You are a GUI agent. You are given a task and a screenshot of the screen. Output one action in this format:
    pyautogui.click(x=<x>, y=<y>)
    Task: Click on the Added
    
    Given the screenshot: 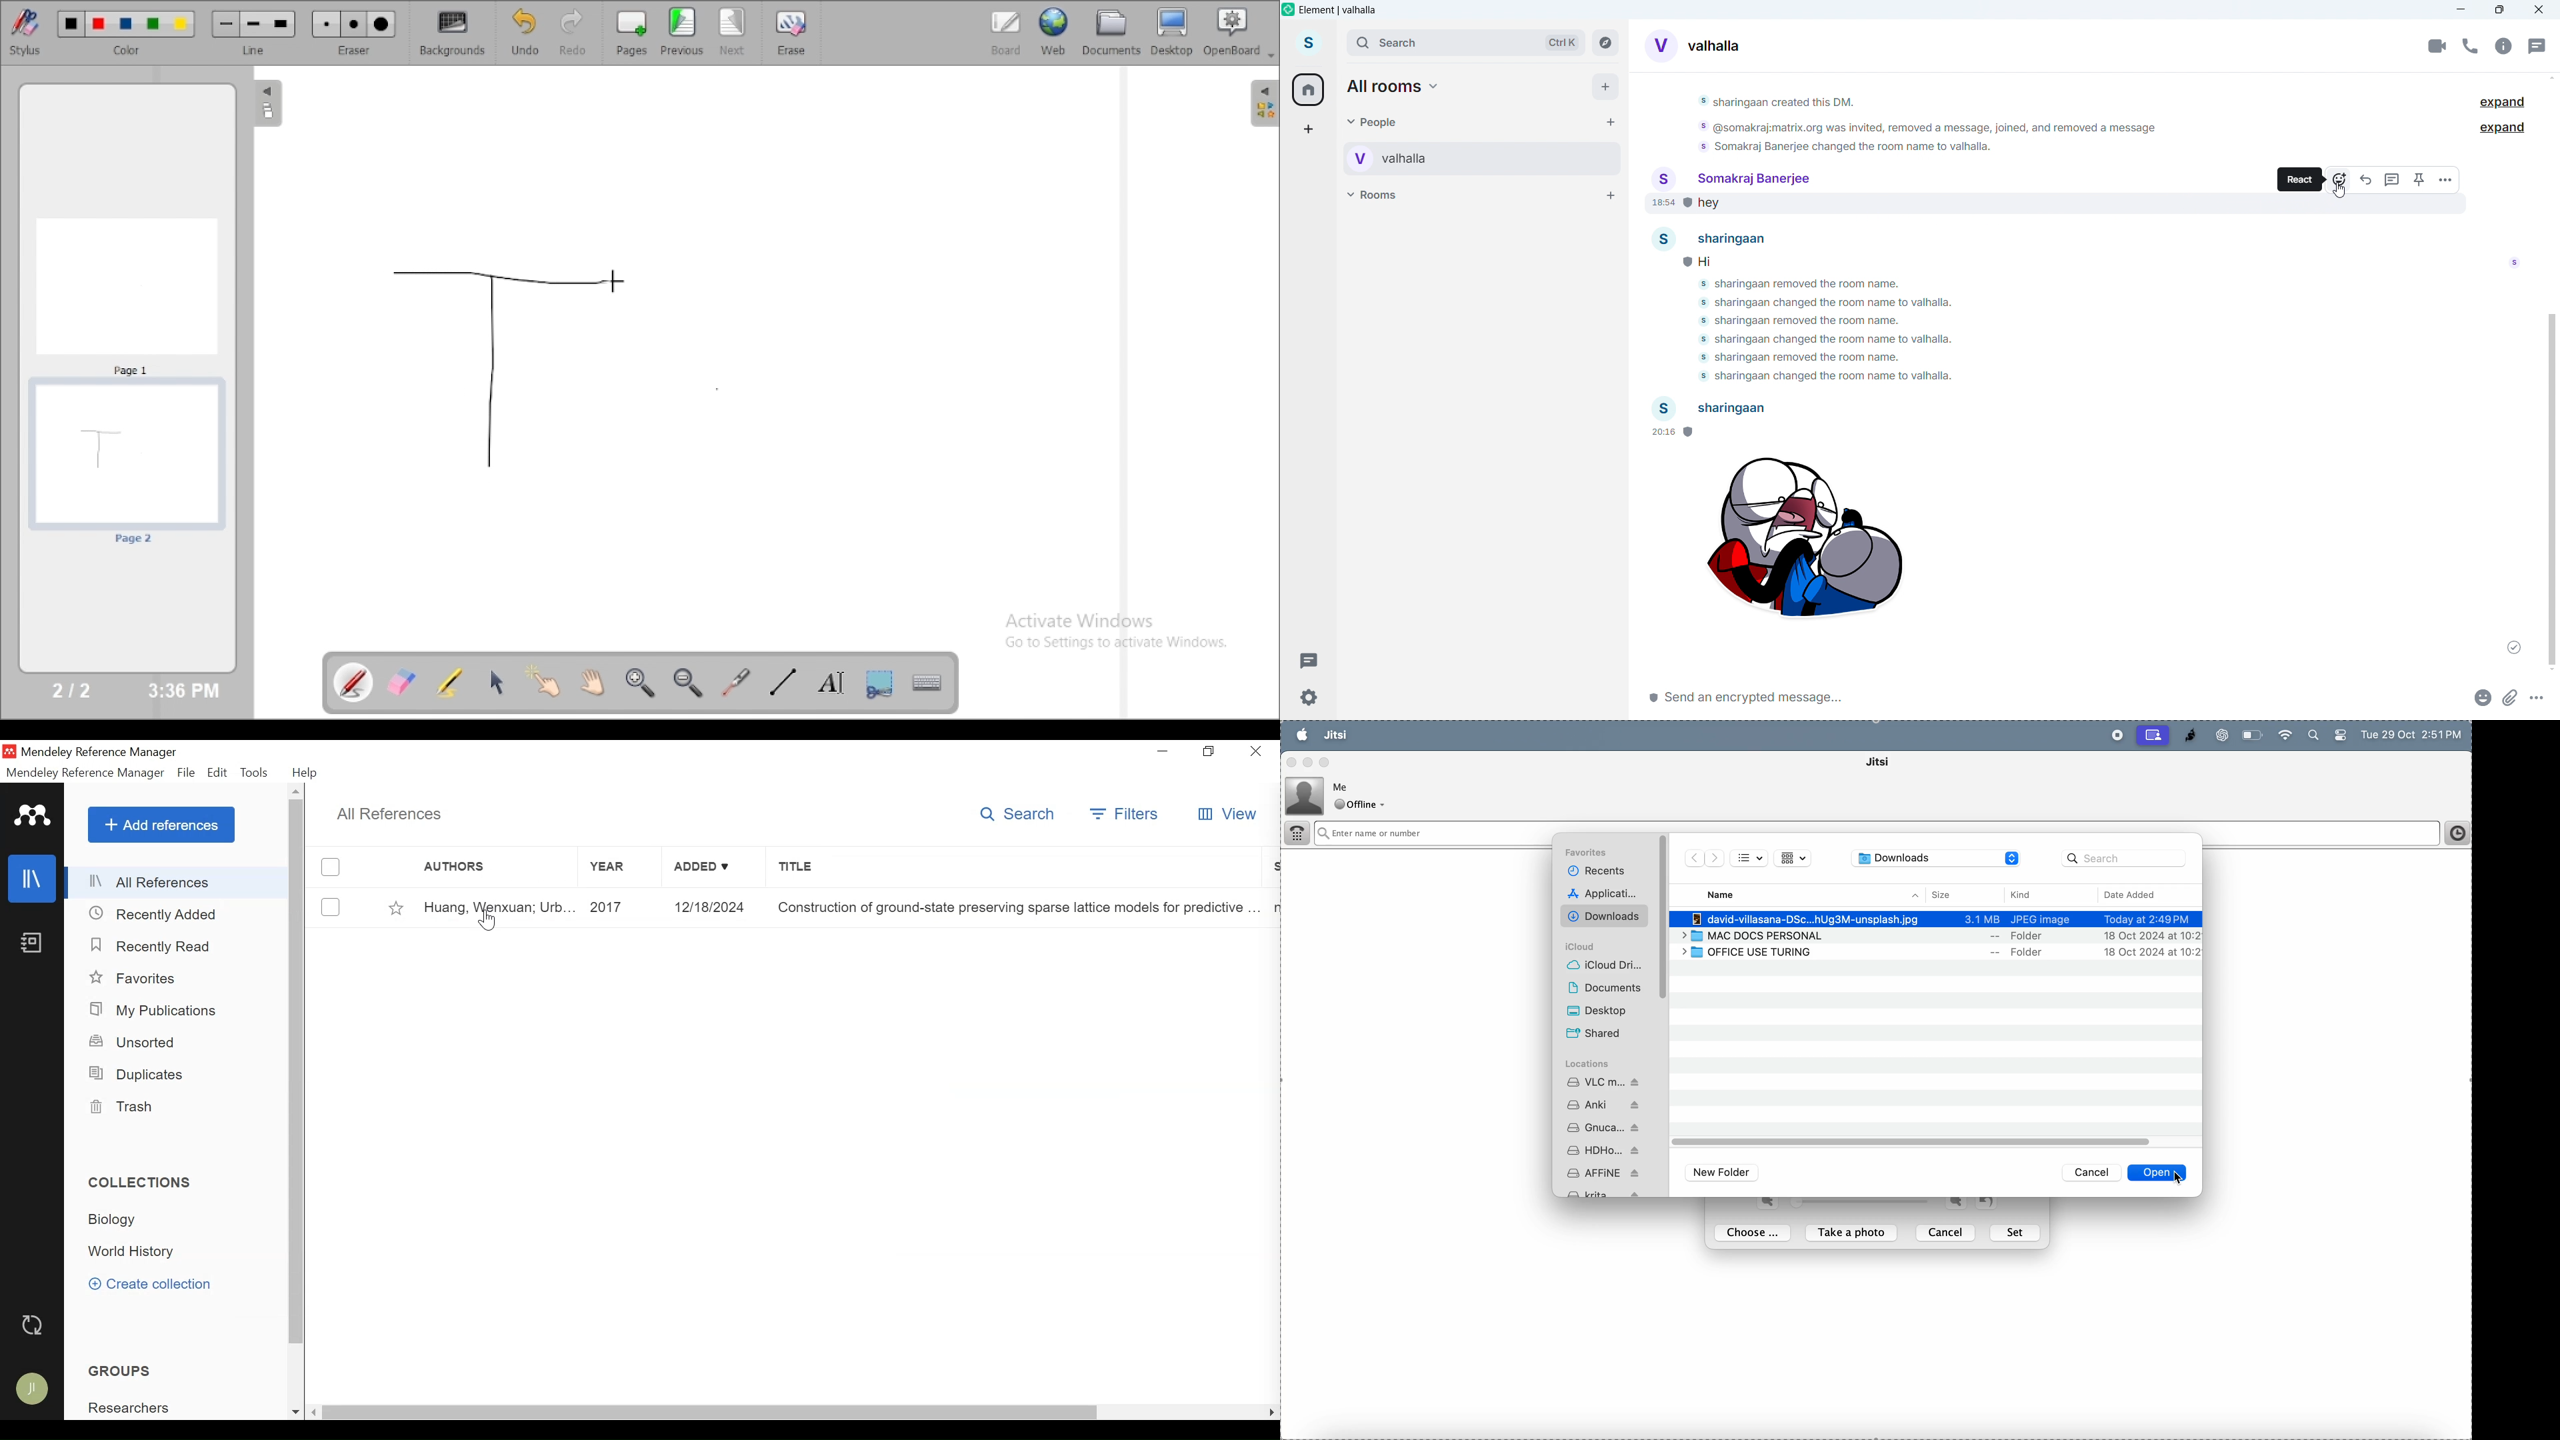 What is the action you would take?
    pyautogui.click(x=713, y=867)
    